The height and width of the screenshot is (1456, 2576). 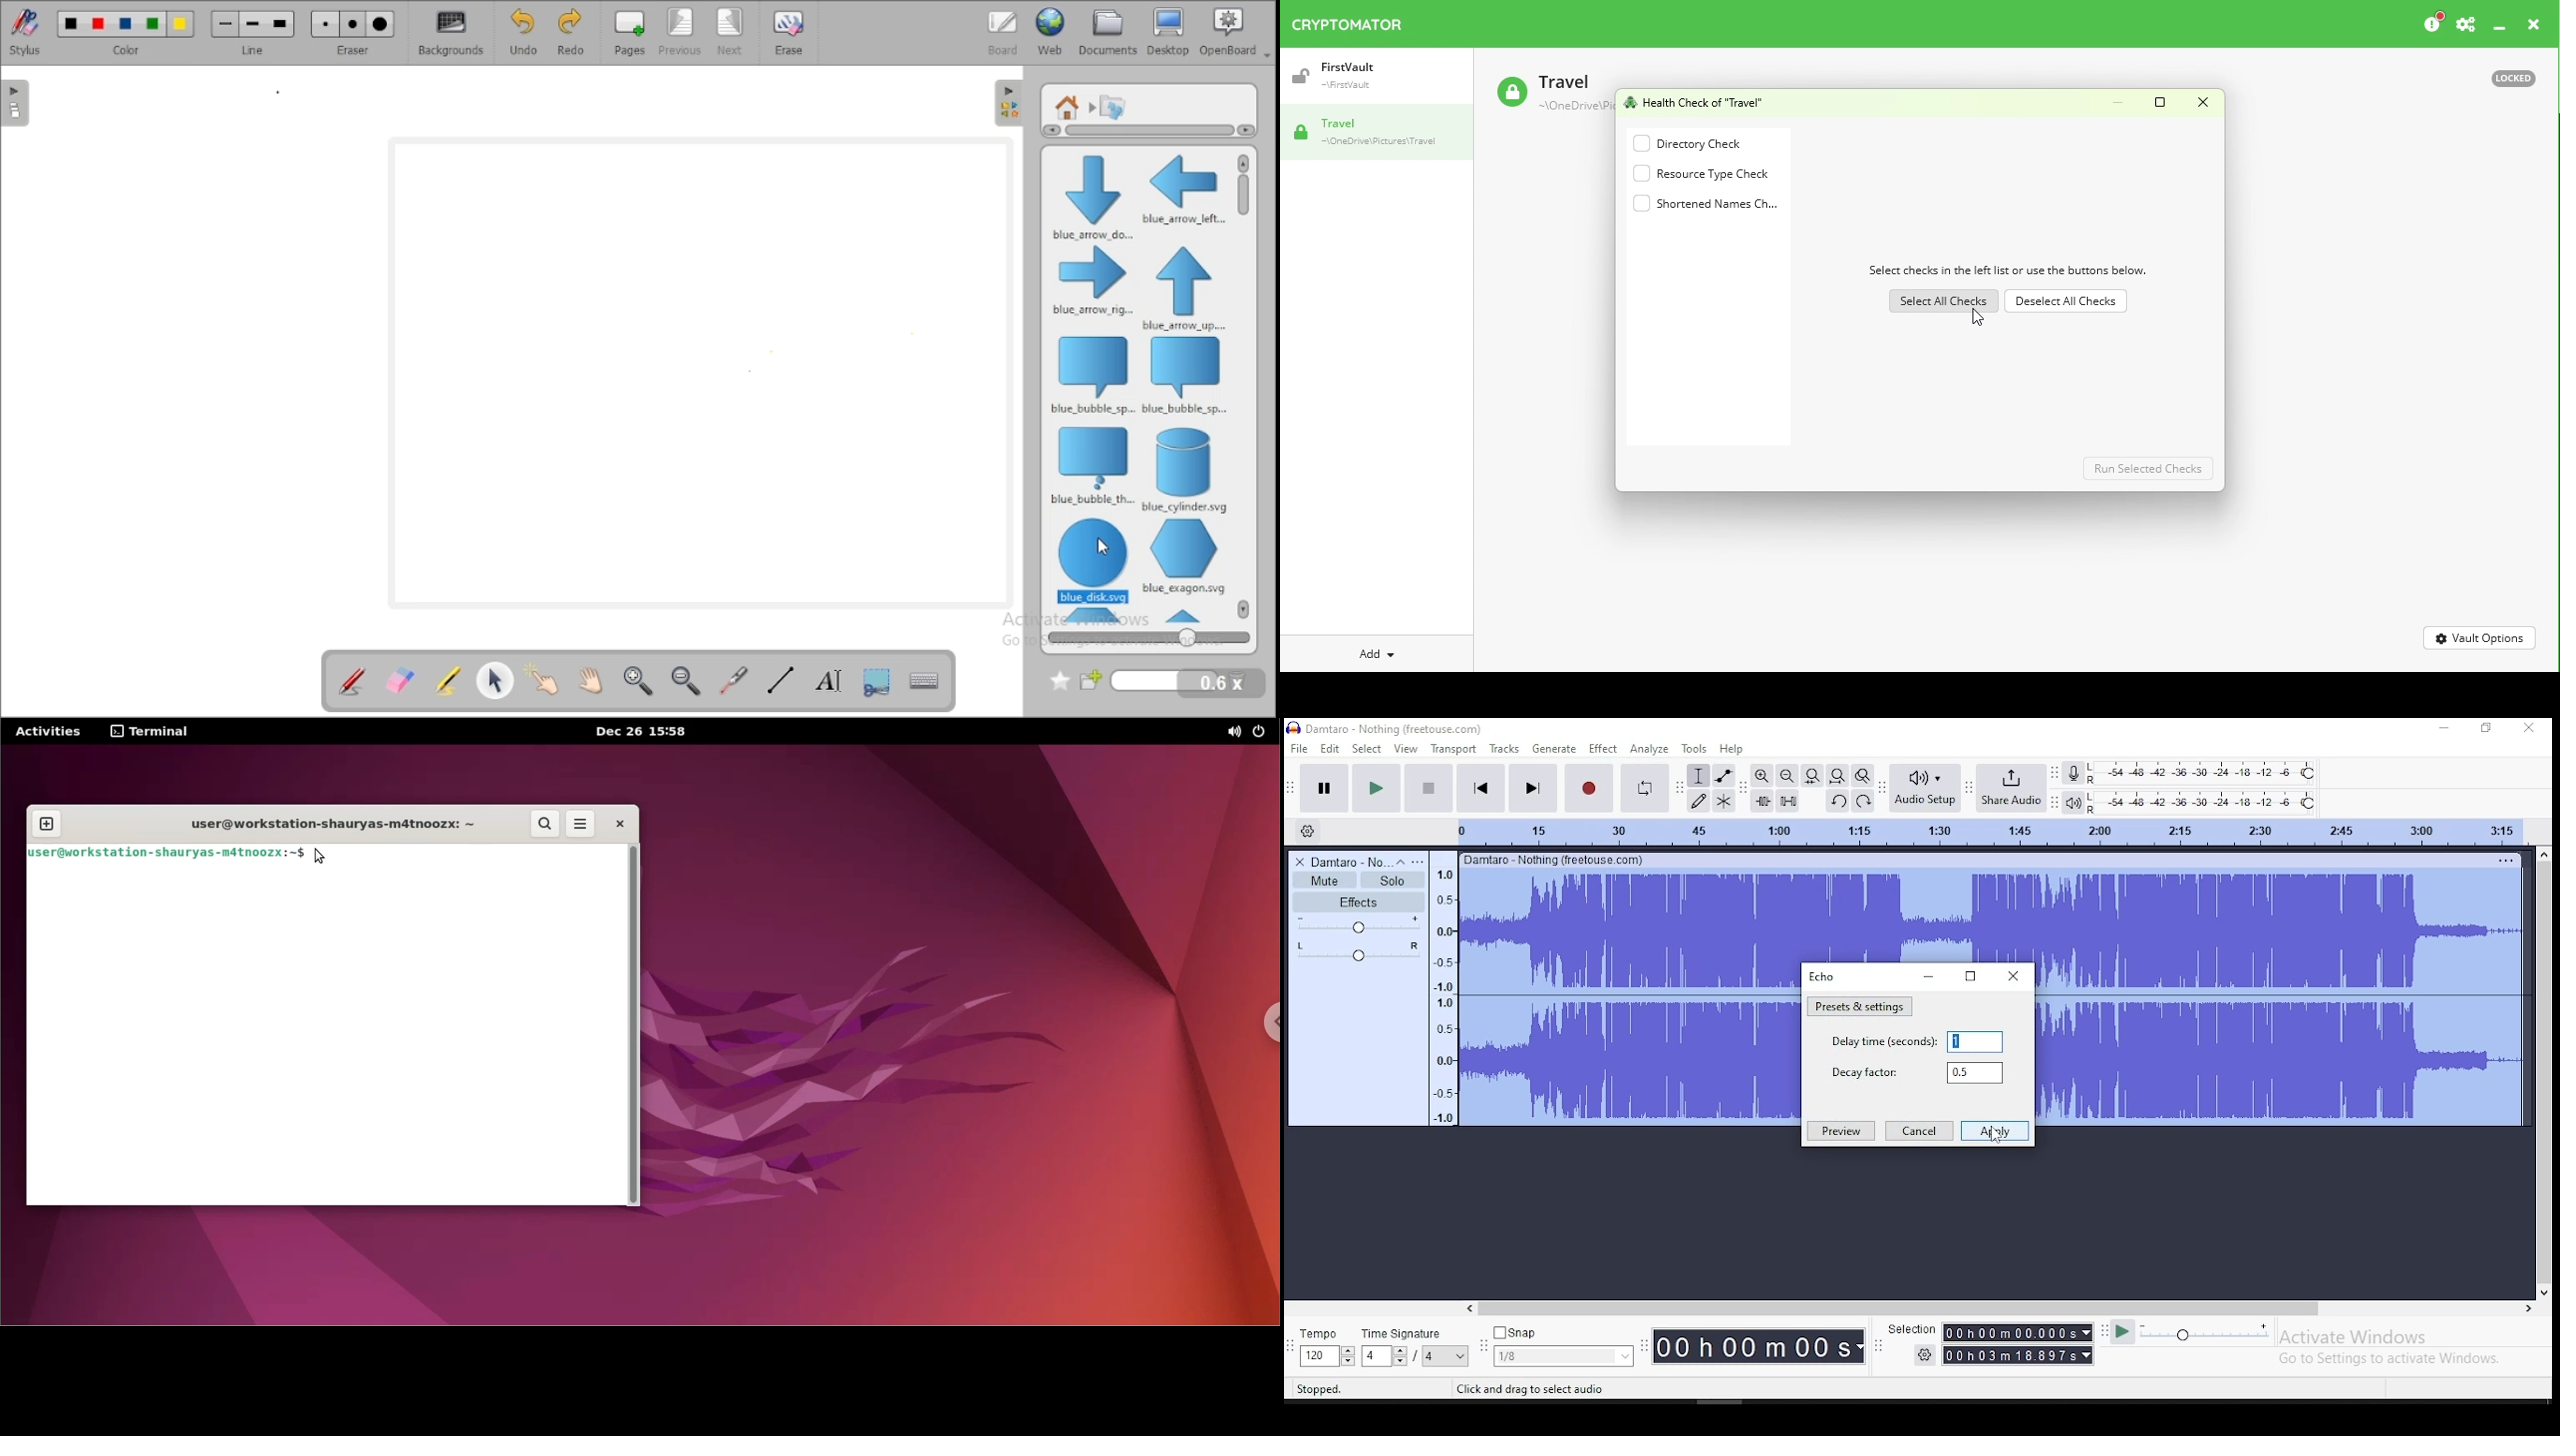 What do you see at coordinates (780, 680) in the screenshot?
I see `draw lines` at bounding box center [780, 680].